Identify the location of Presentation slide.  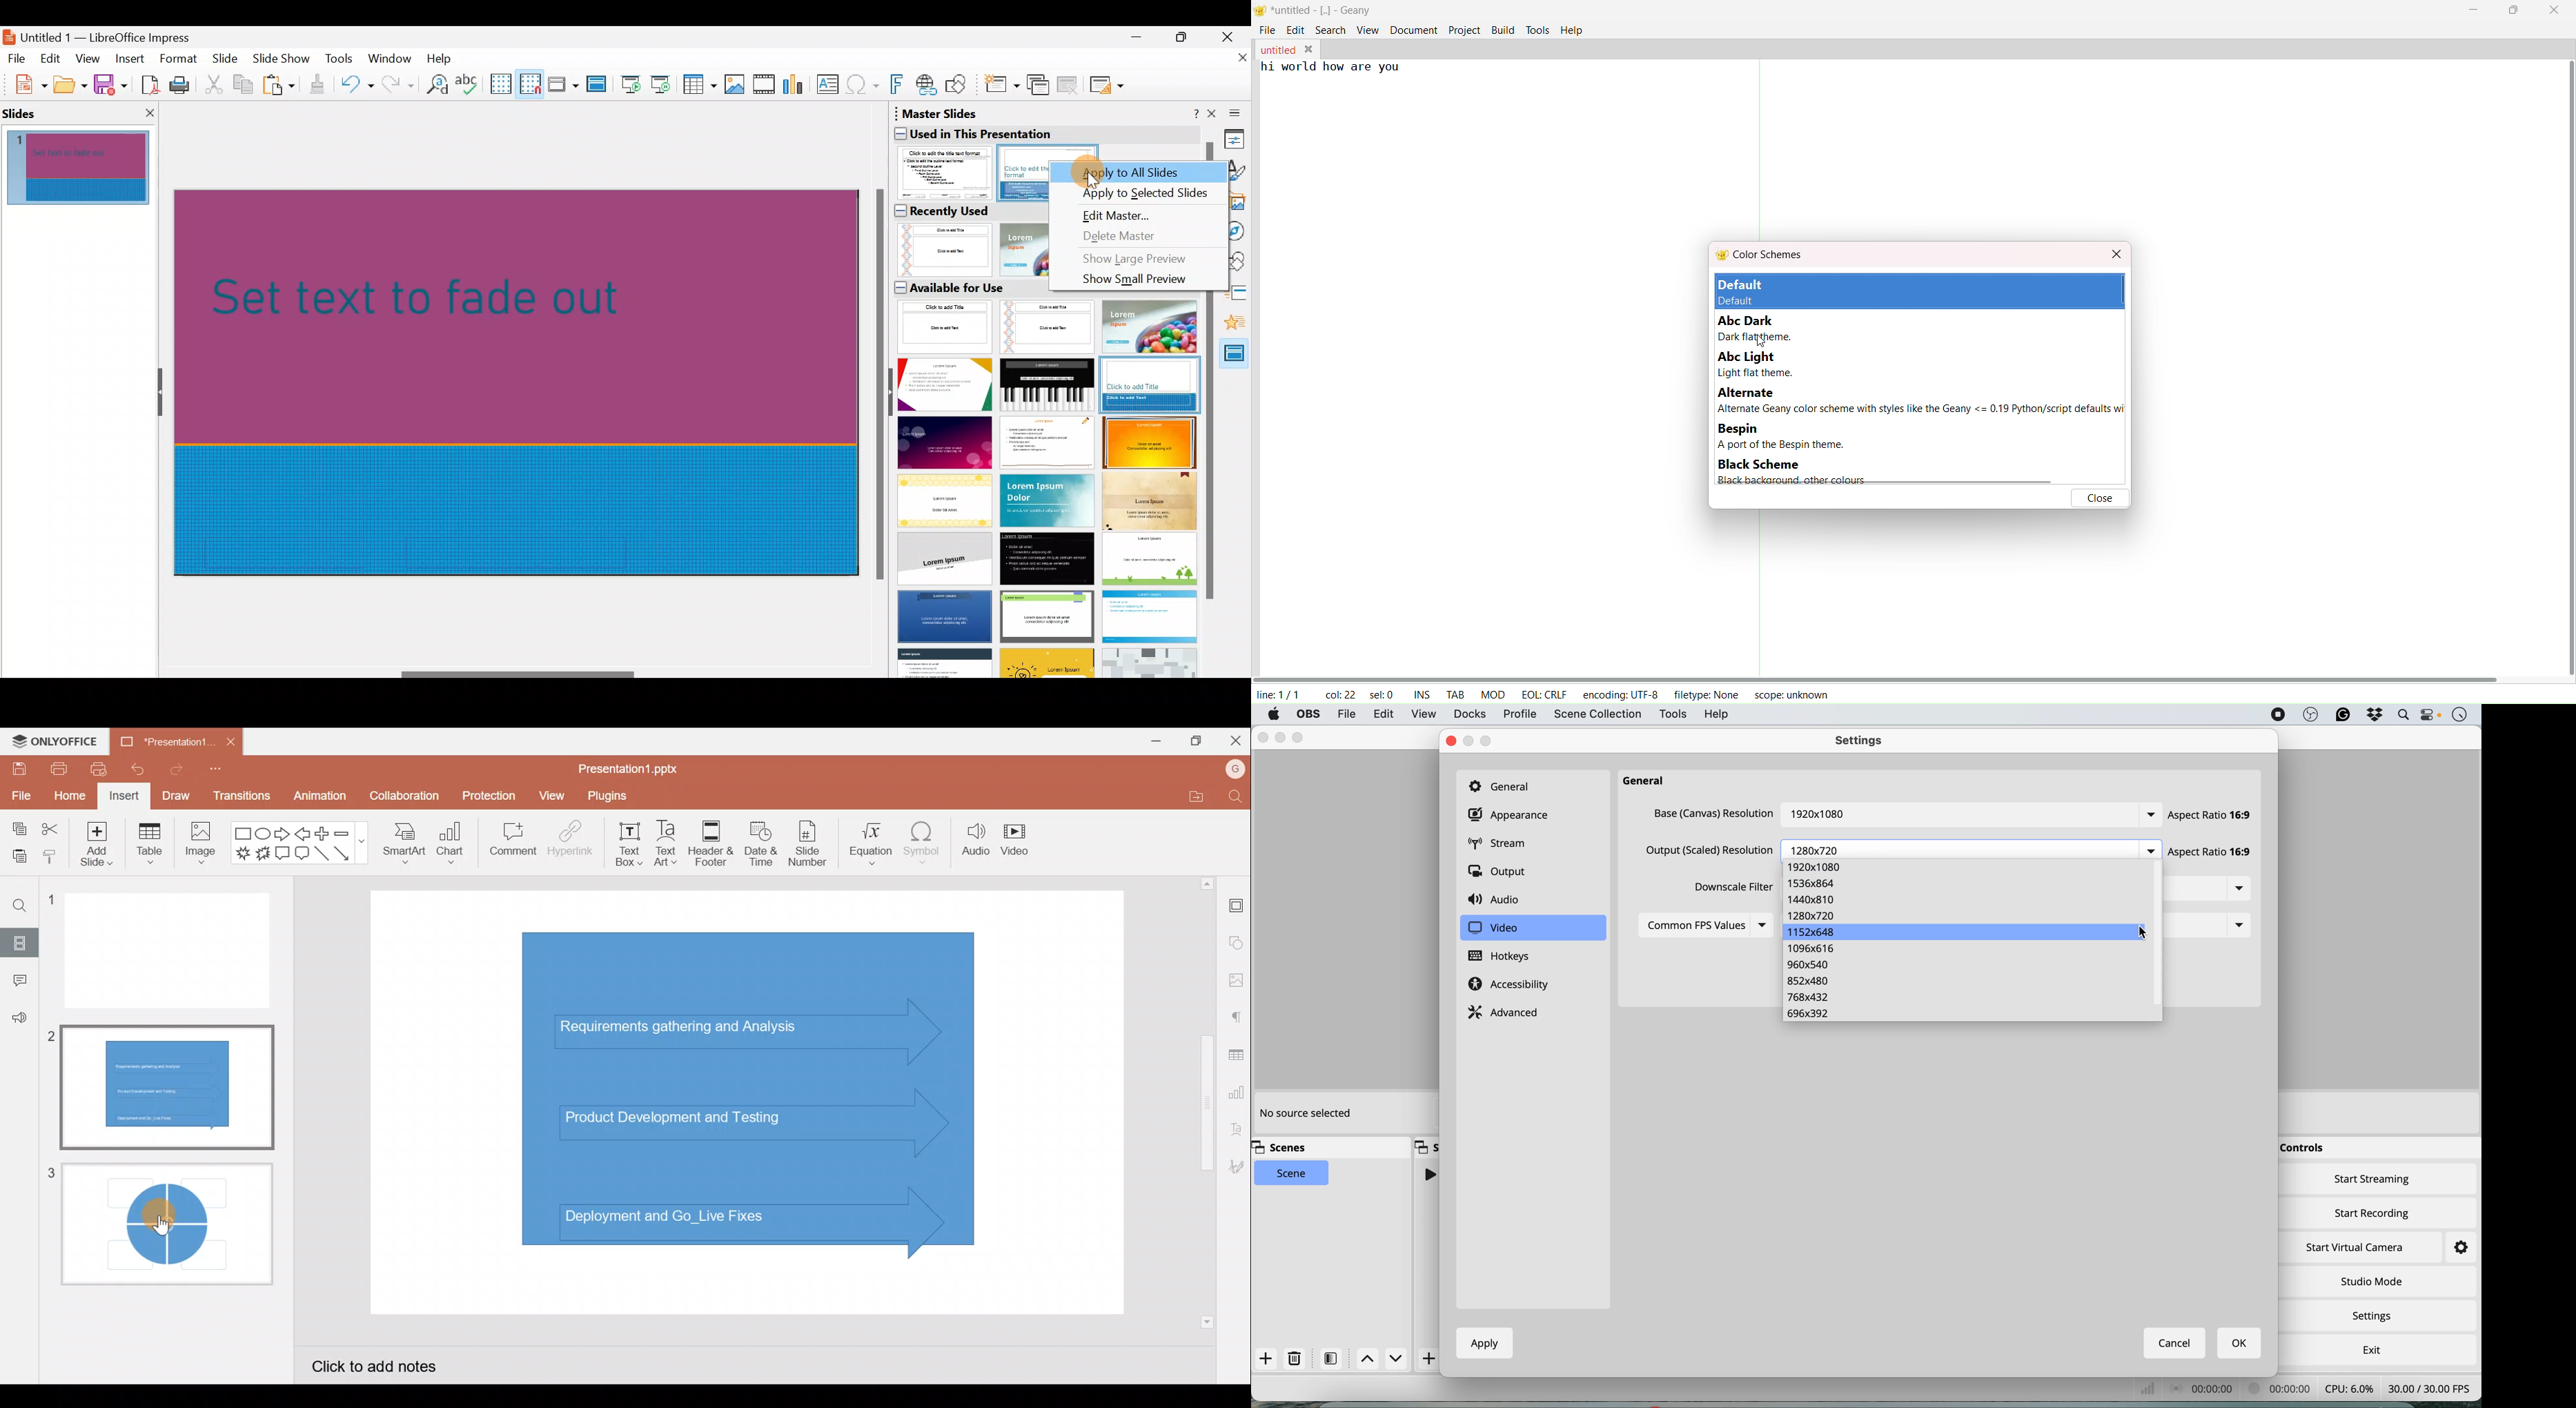
(523, 381).